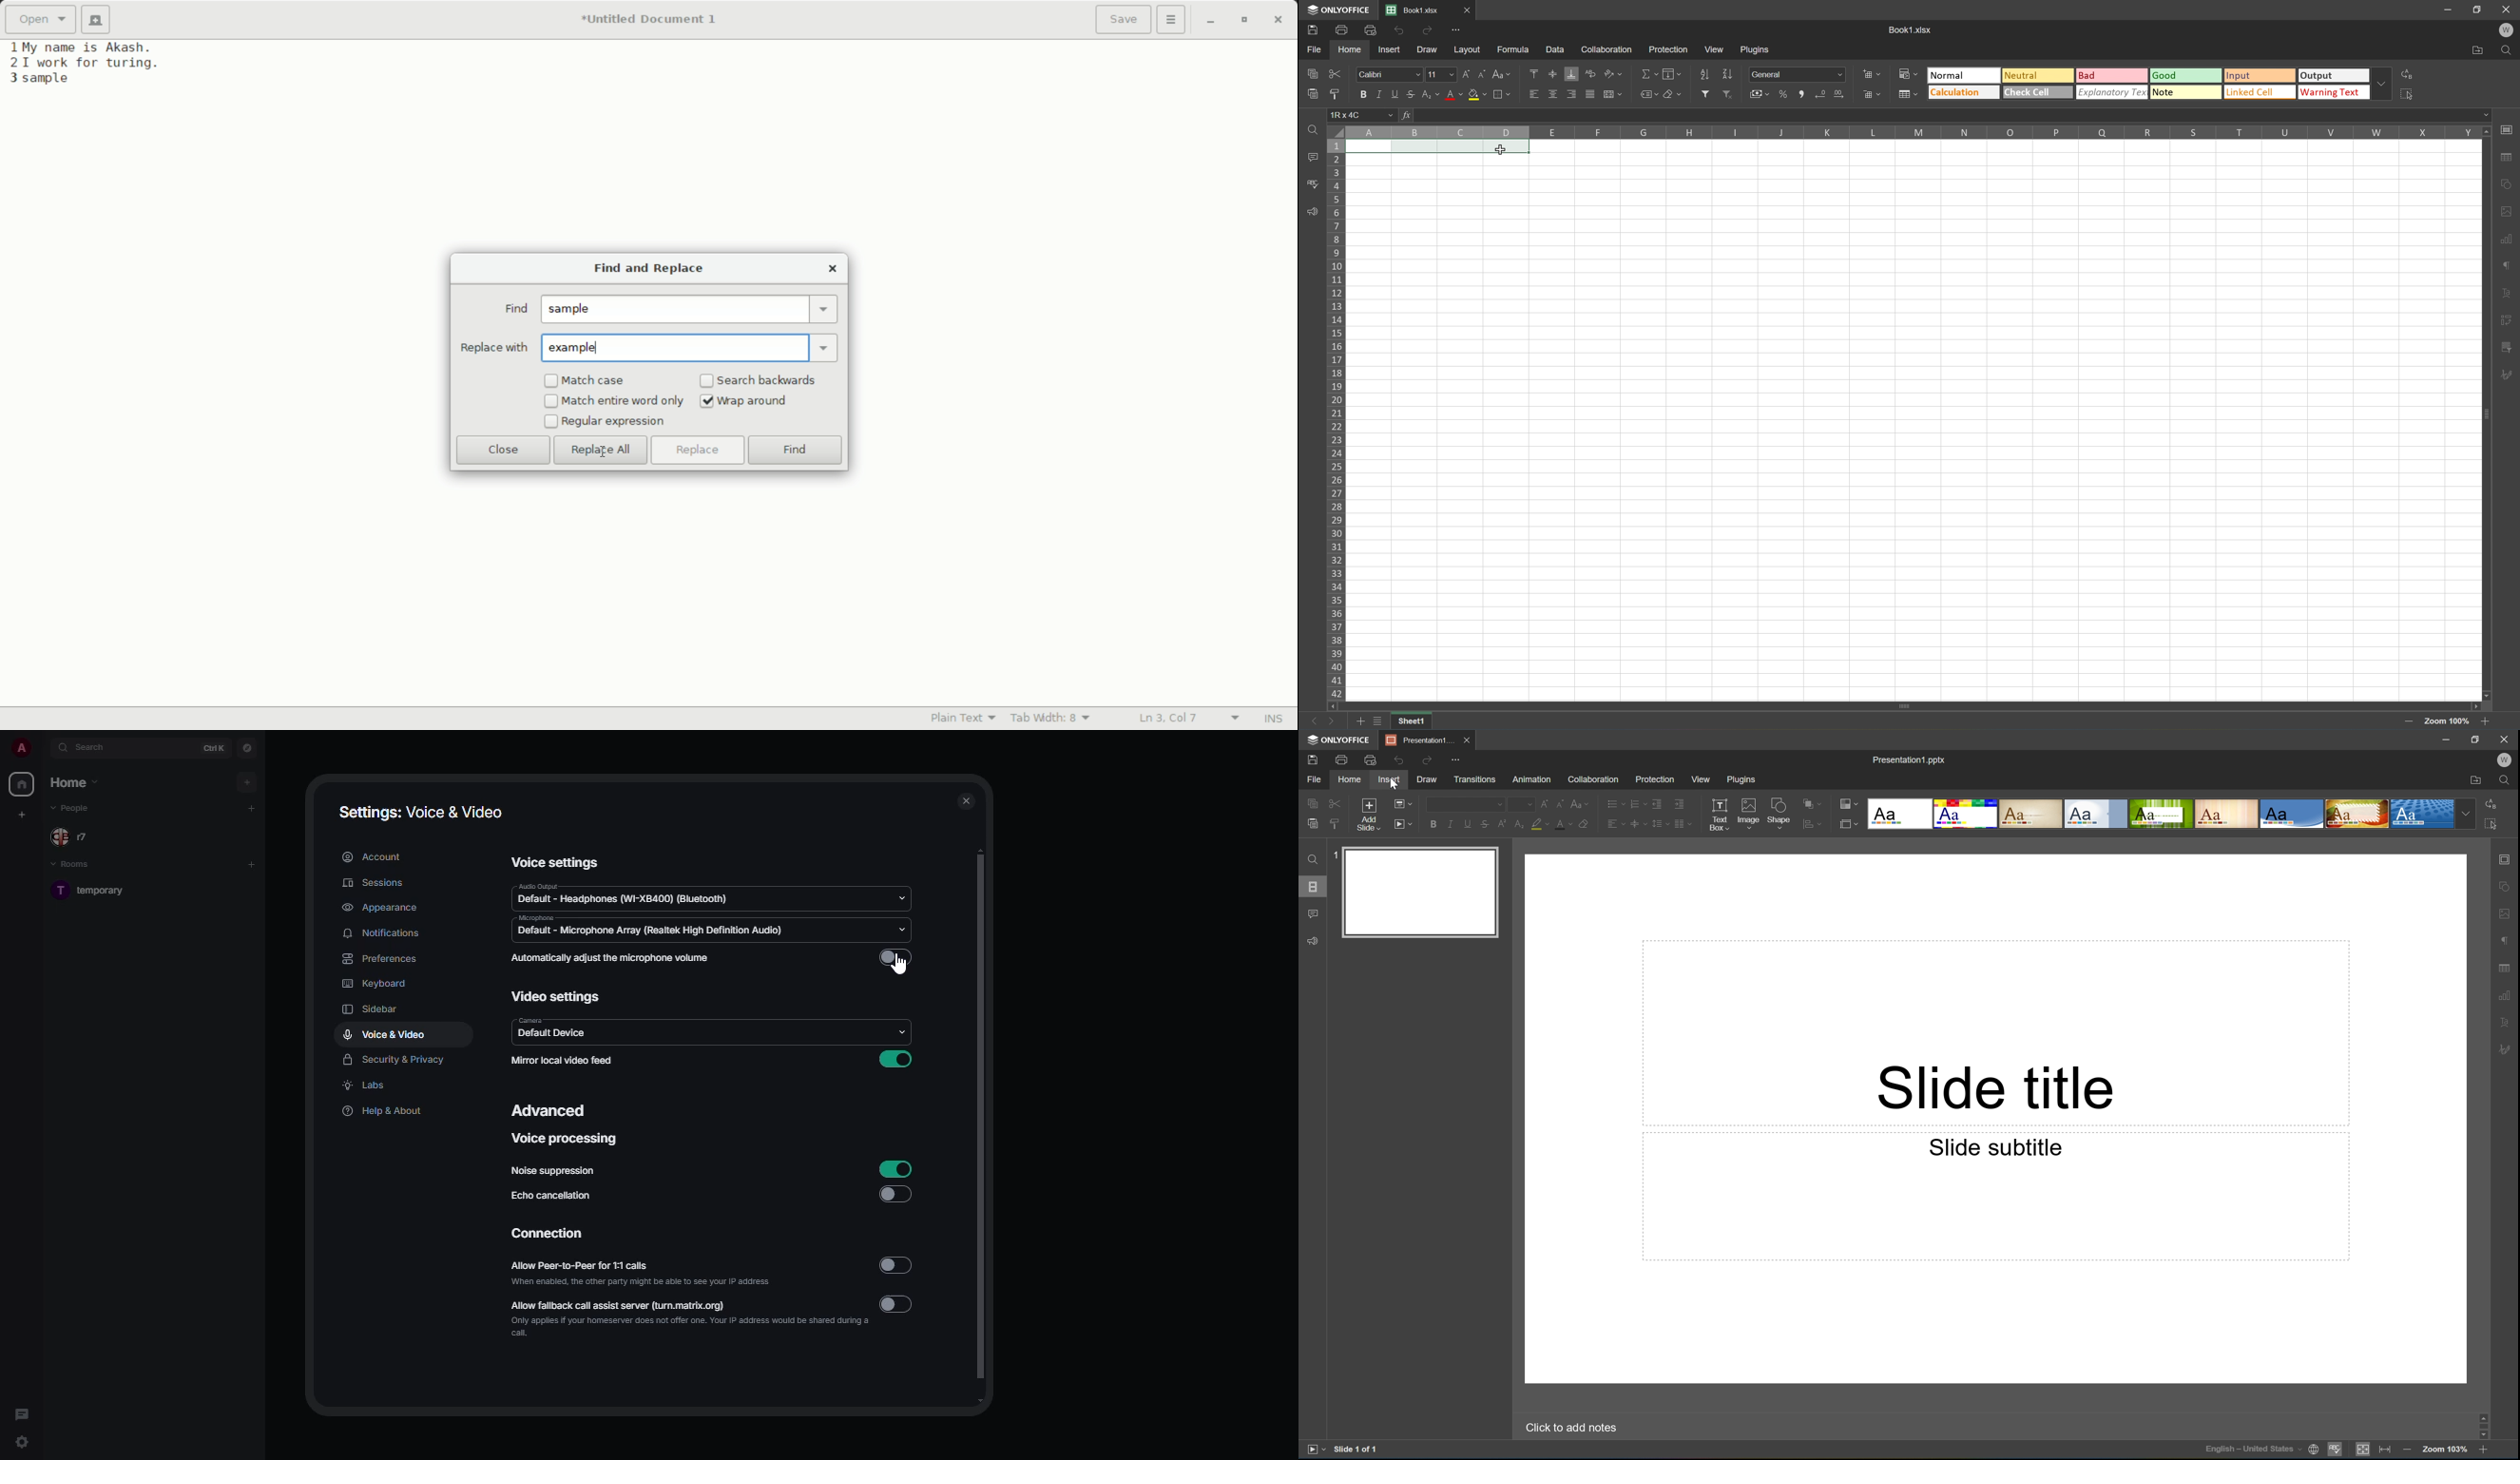 This screenshot has height=1484, width=2520. Describe the element at coordinates (2260, 76) in the screenshot. I see `Input` at that location.